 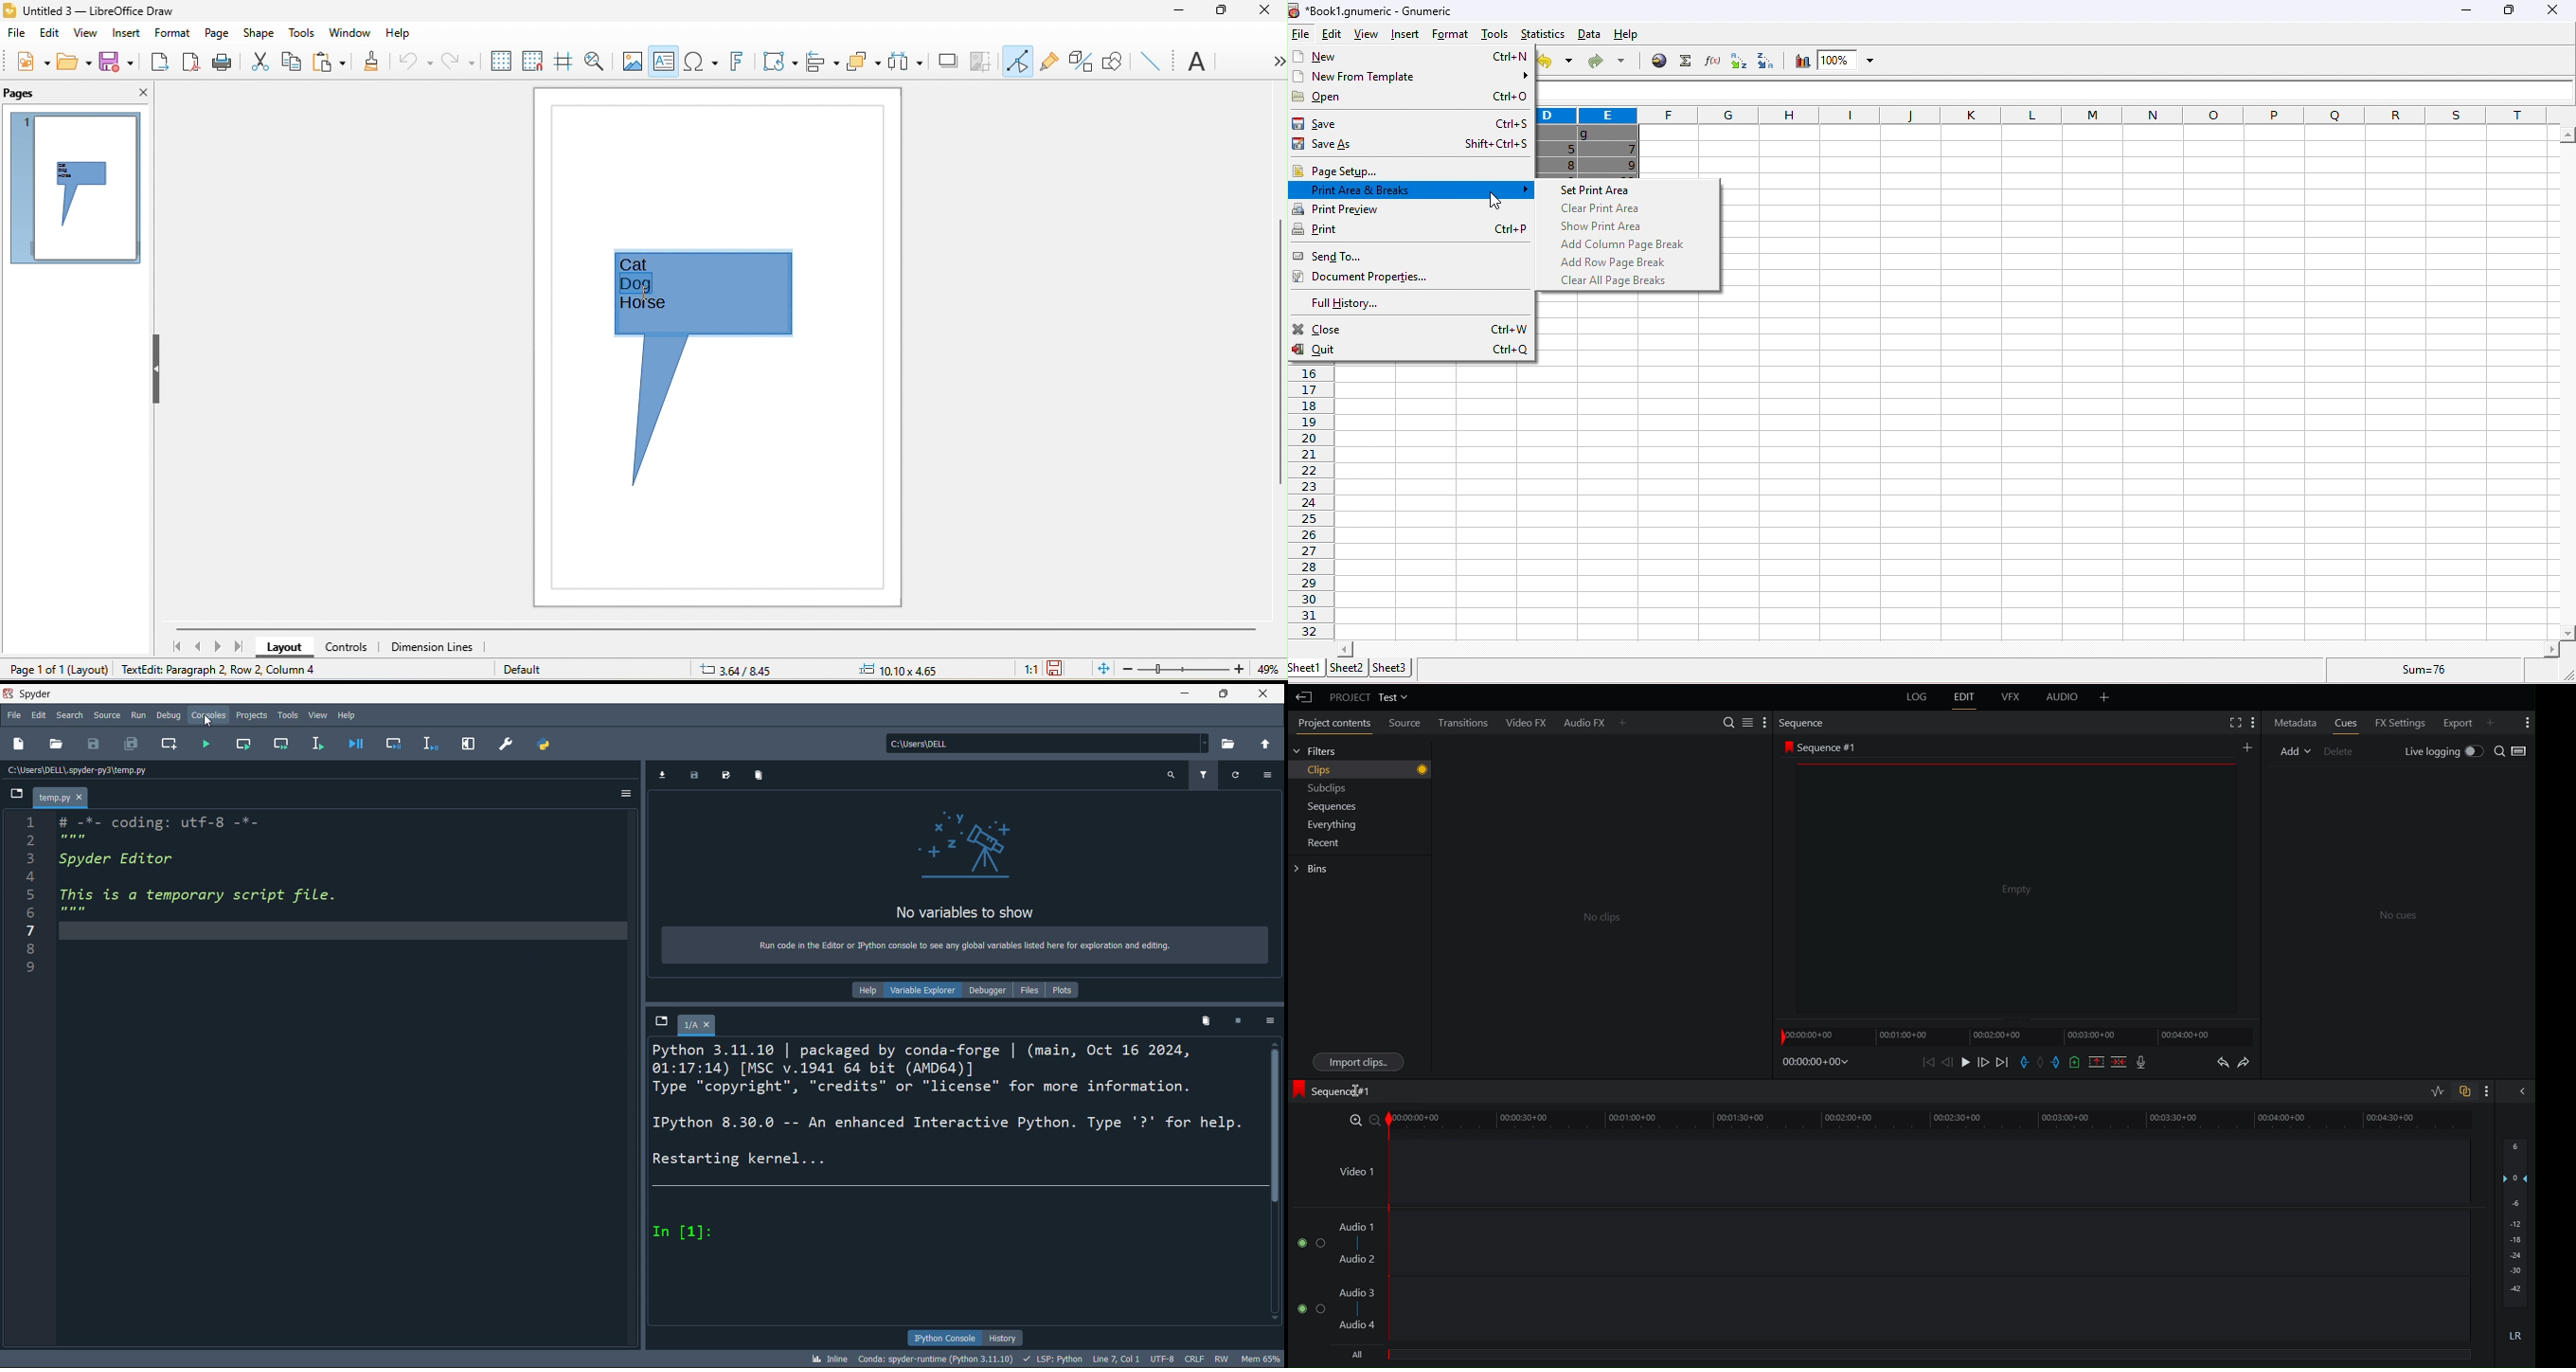 I want to click on next page, so click(x=221, y=646).